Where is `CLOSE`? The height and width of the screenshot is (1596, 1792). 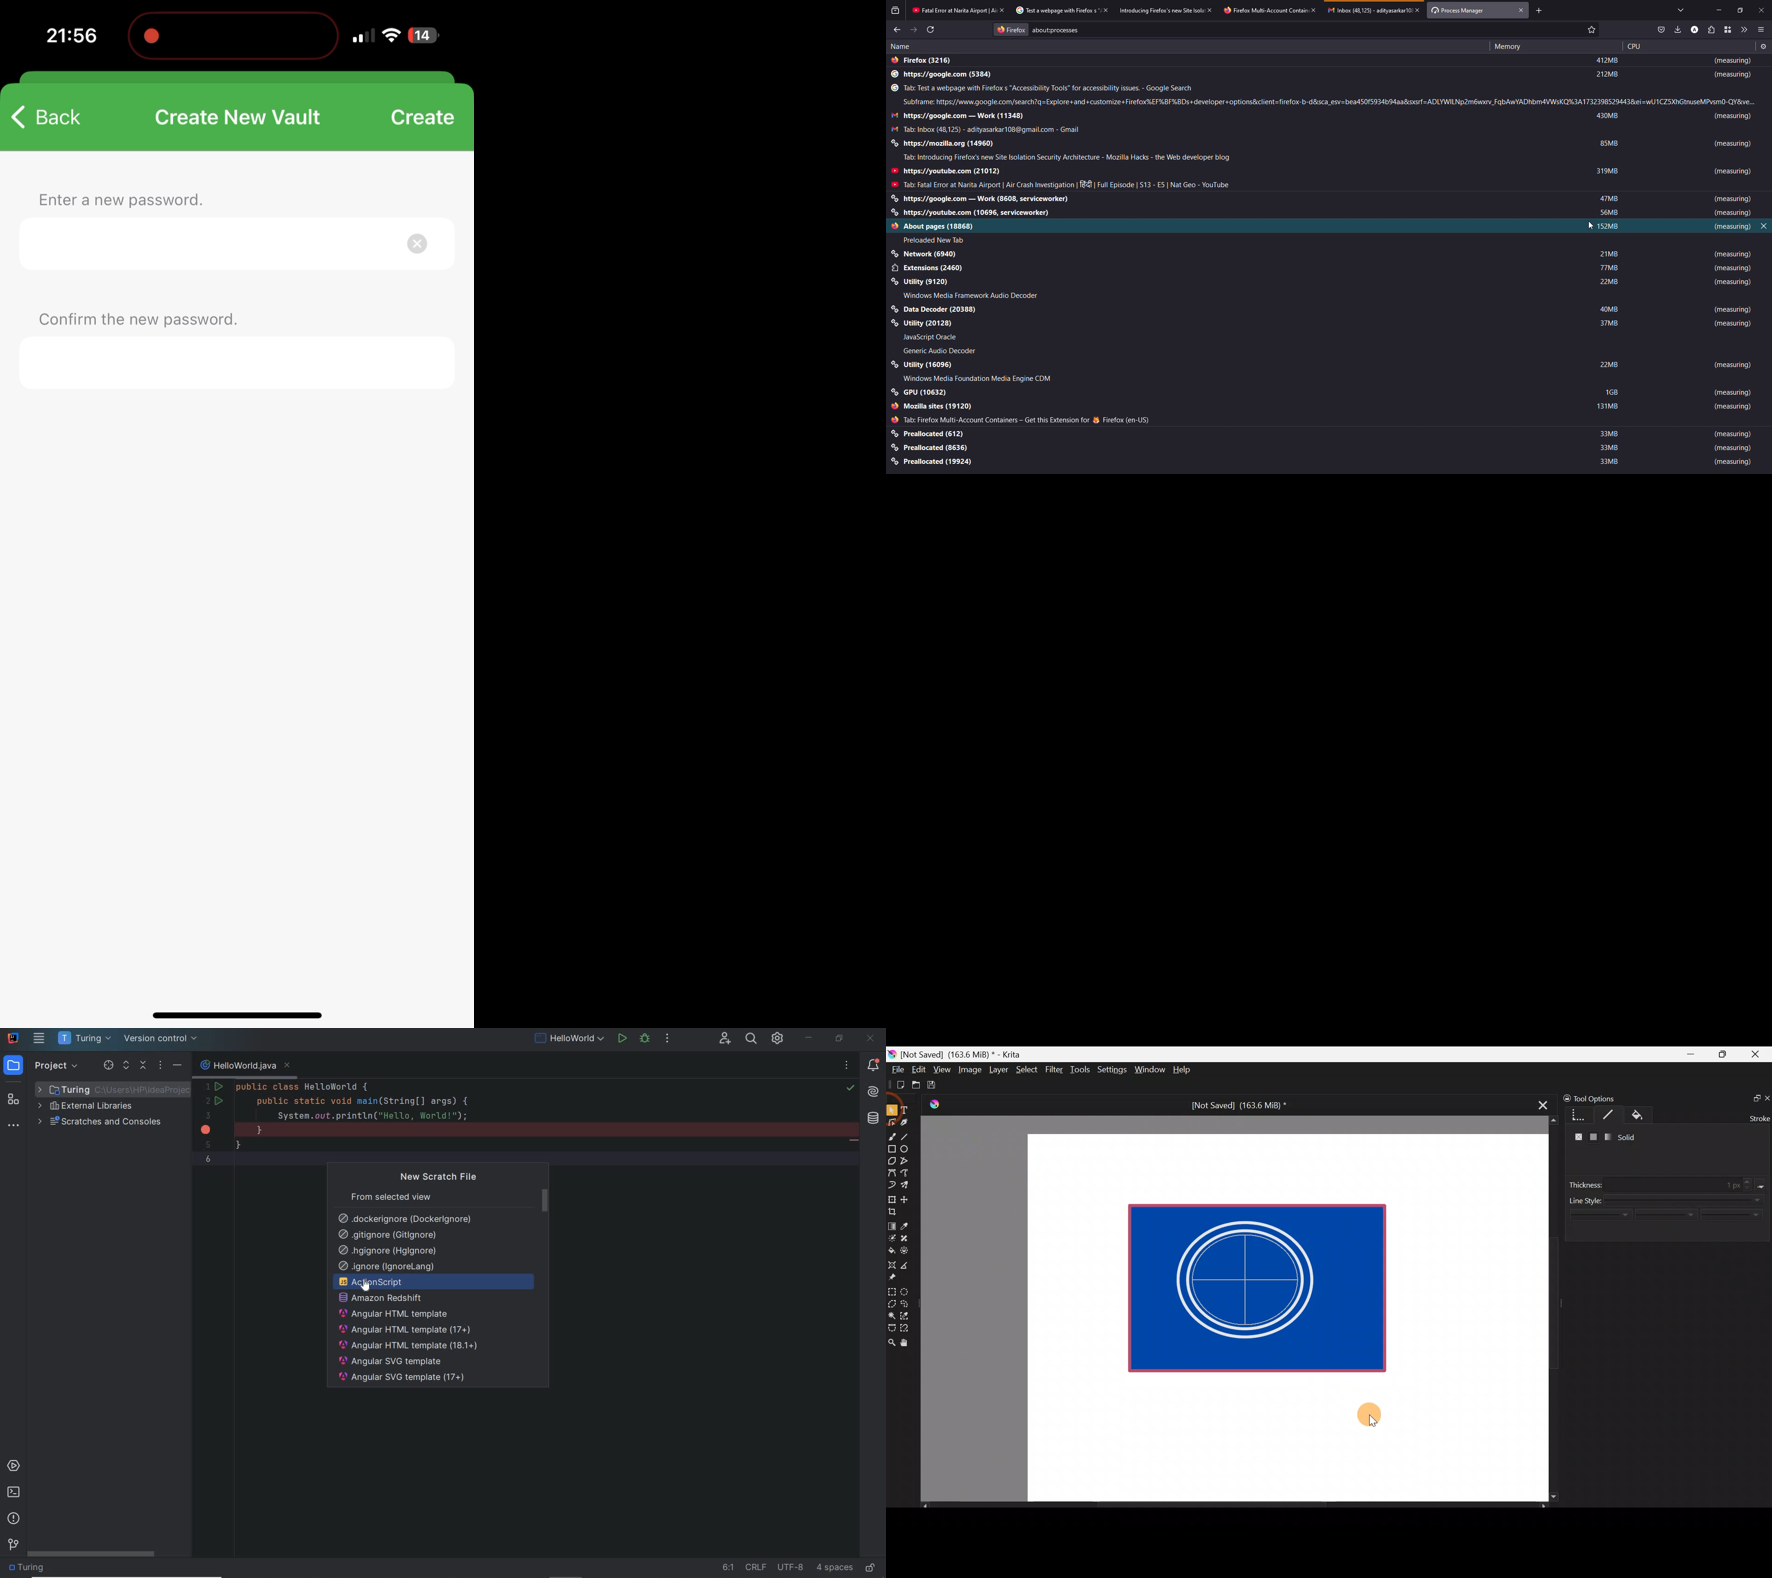
CLOSE is located at coordinates (872, 1038).